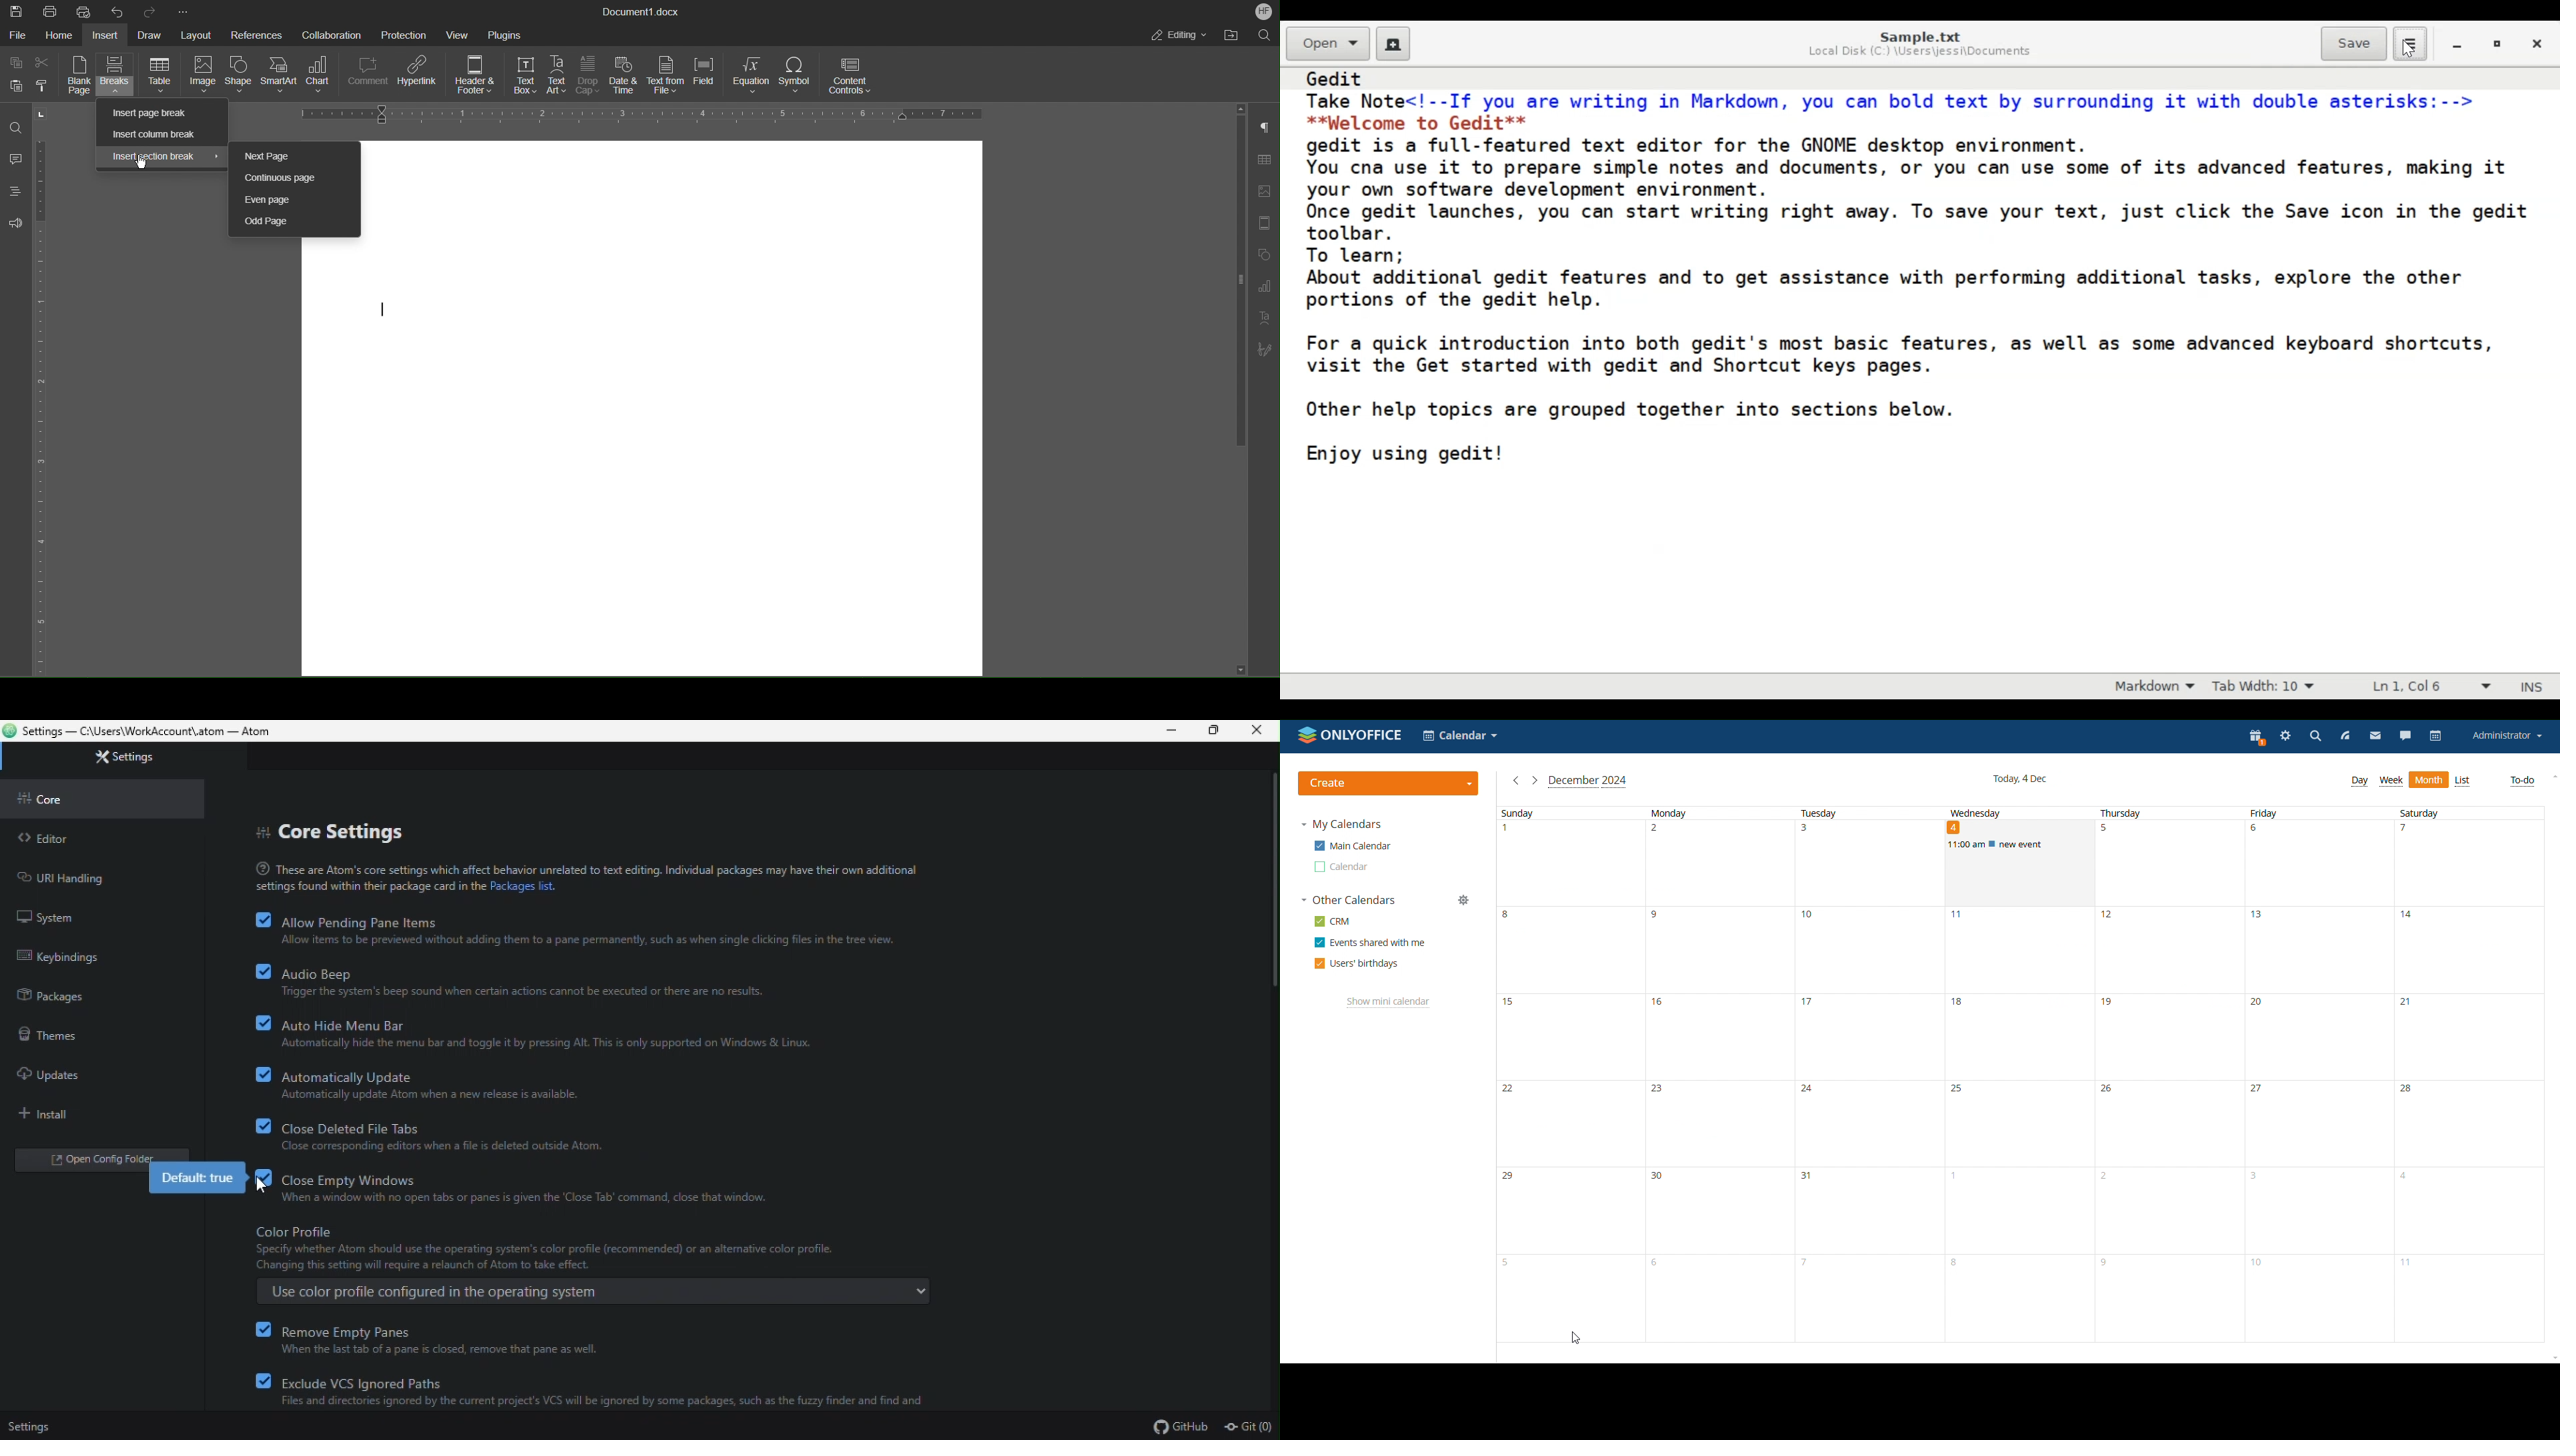  Describe the element at coordinates (1587, 782) in the screenshot. I see `cuurent month` at that location.